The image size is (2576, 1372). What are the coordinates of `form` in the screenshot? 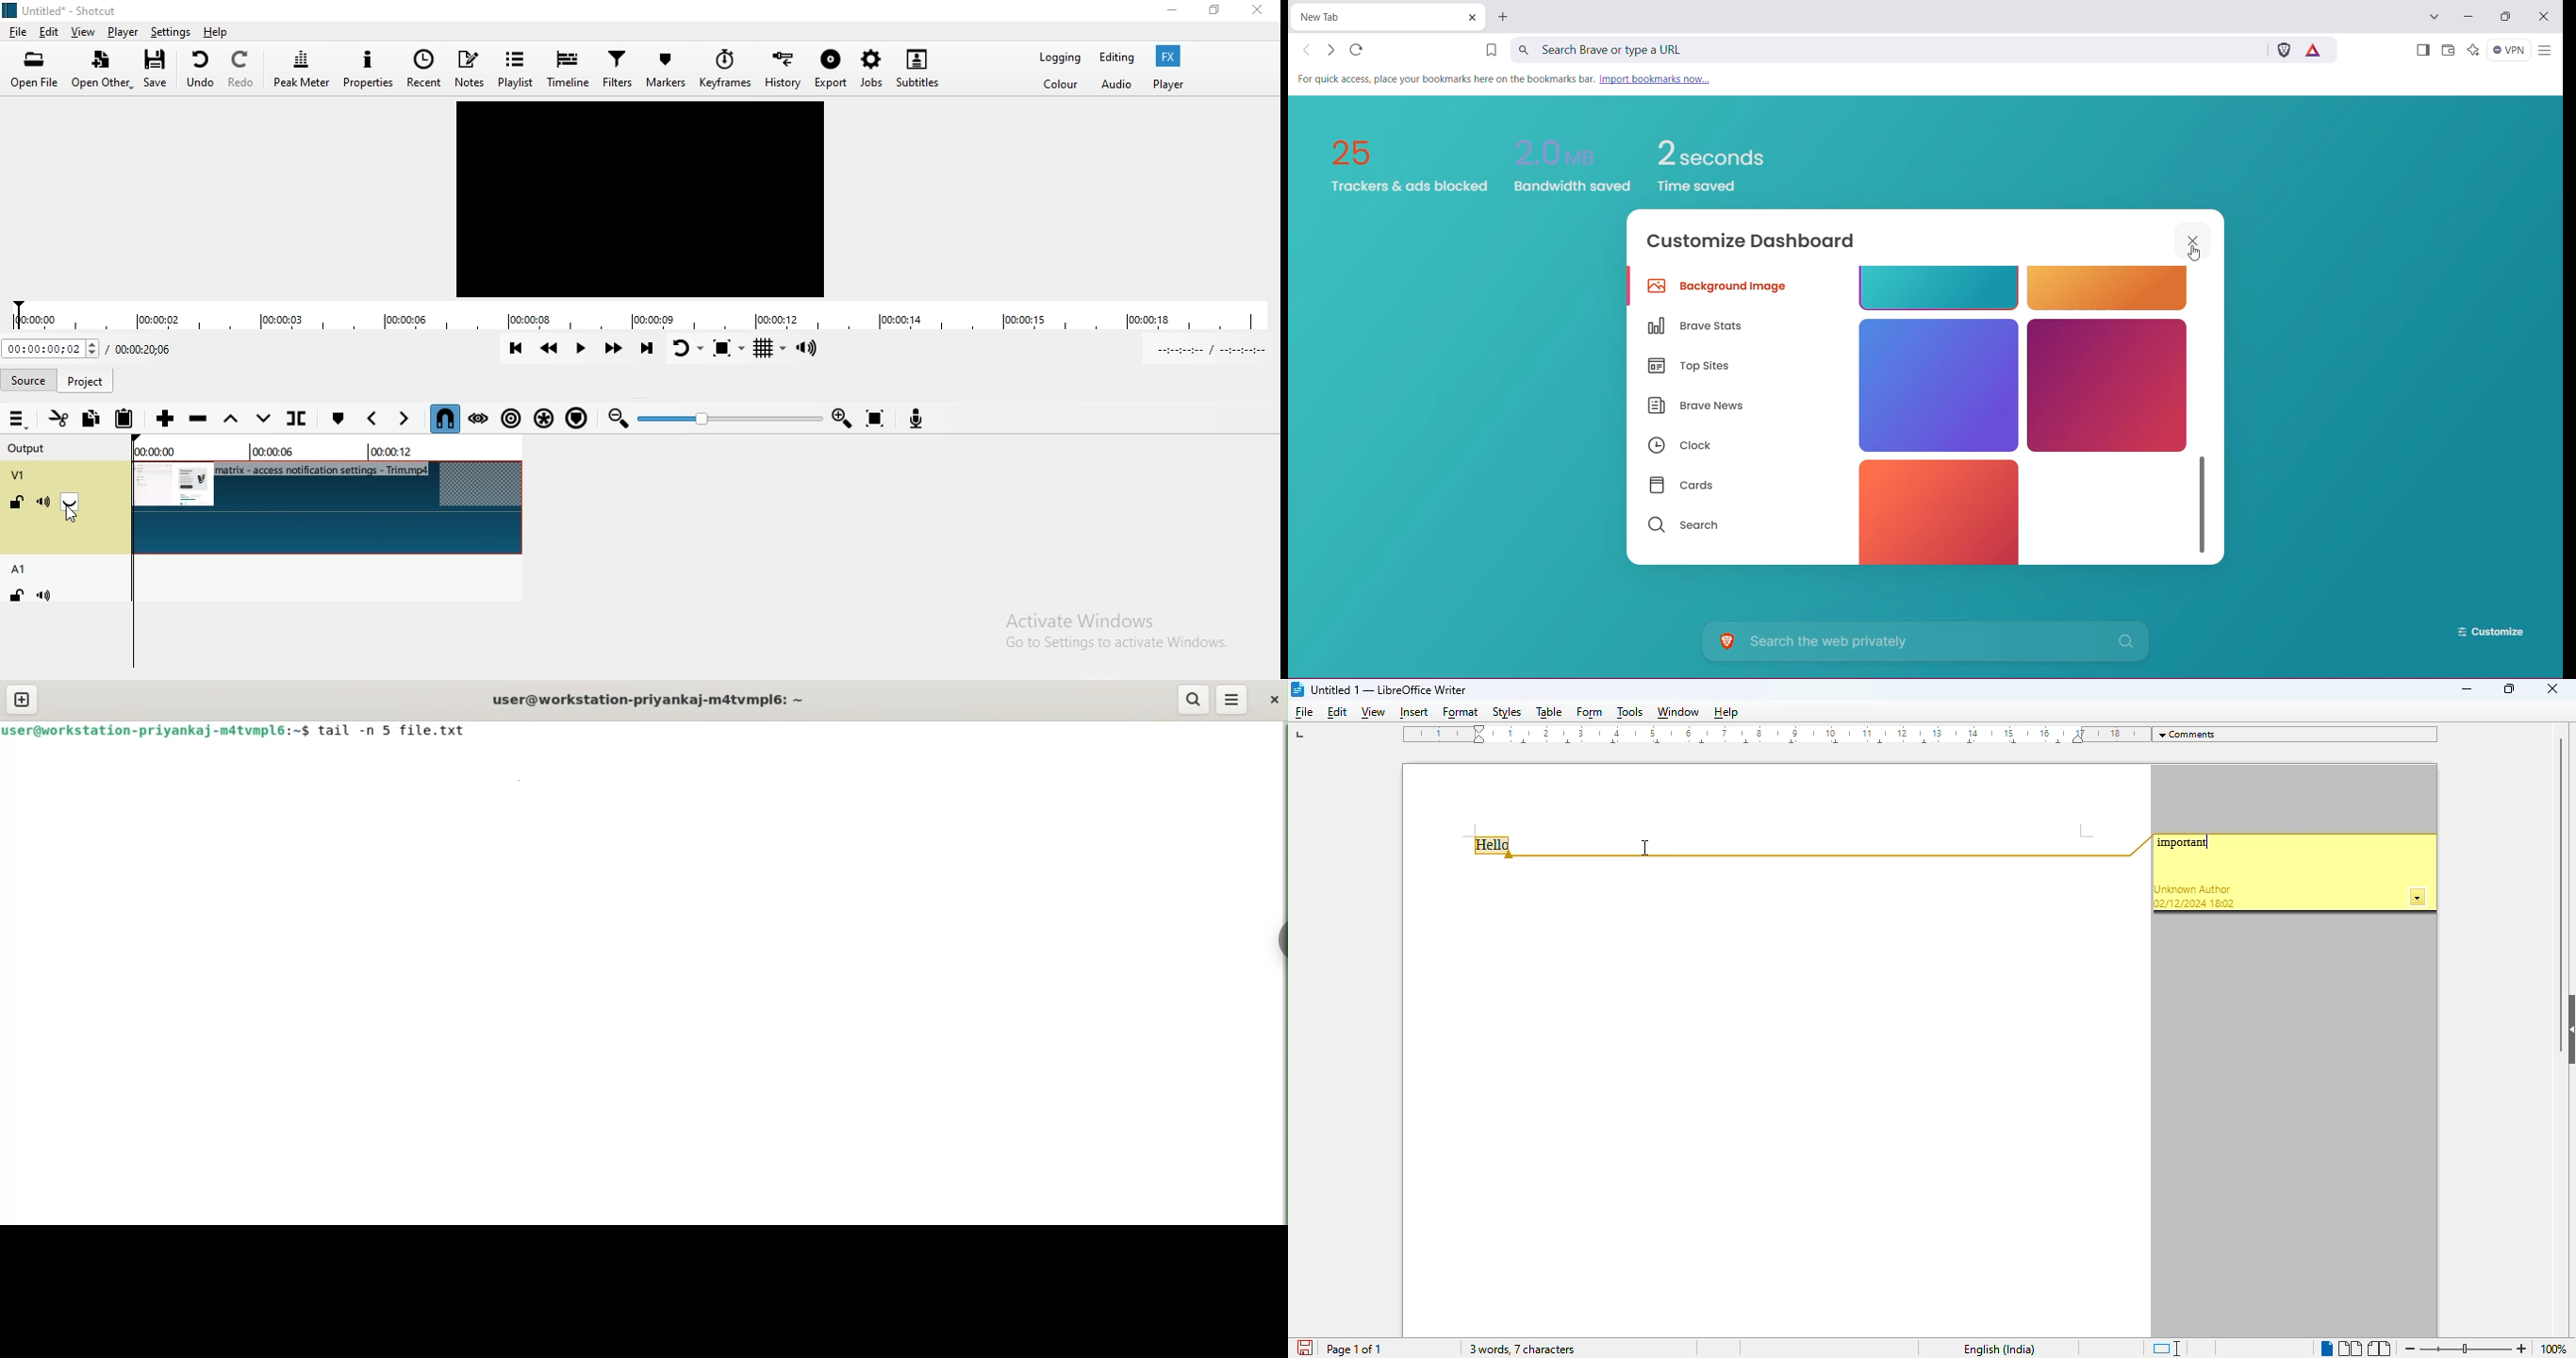 It's located at (1590, 714).